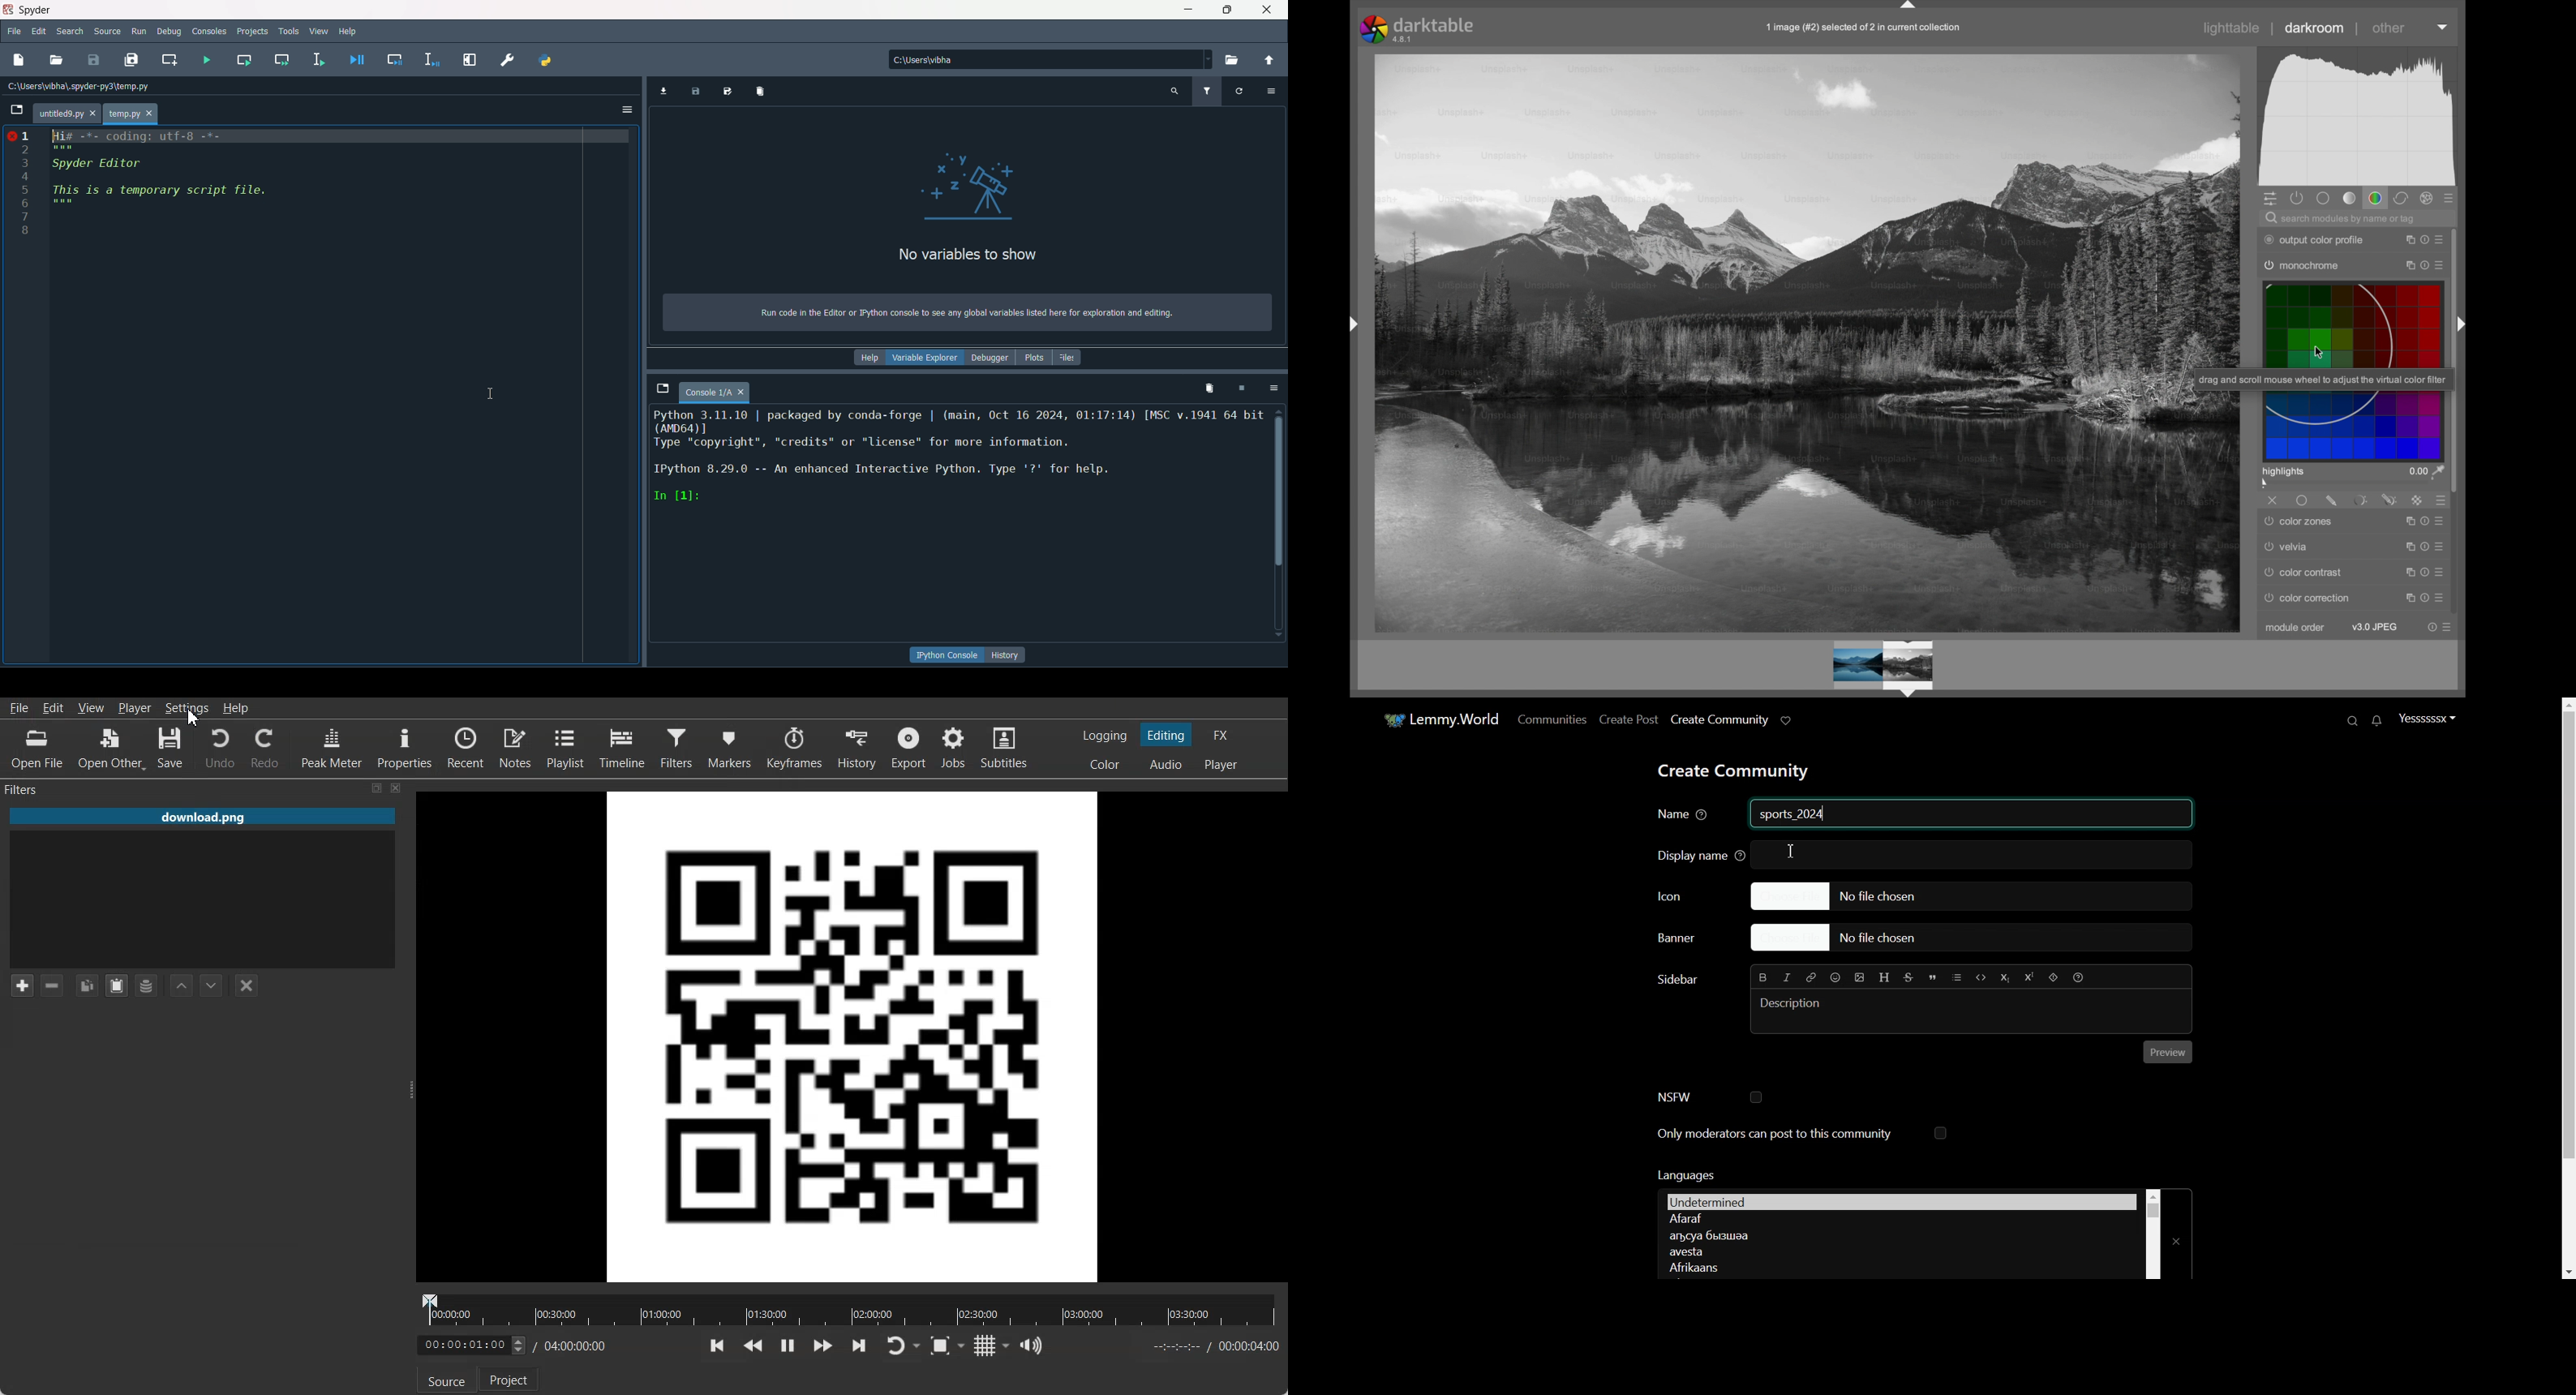 The image size is (2576, 1400). I want to click on pythonpath manager, so click(547, 61).